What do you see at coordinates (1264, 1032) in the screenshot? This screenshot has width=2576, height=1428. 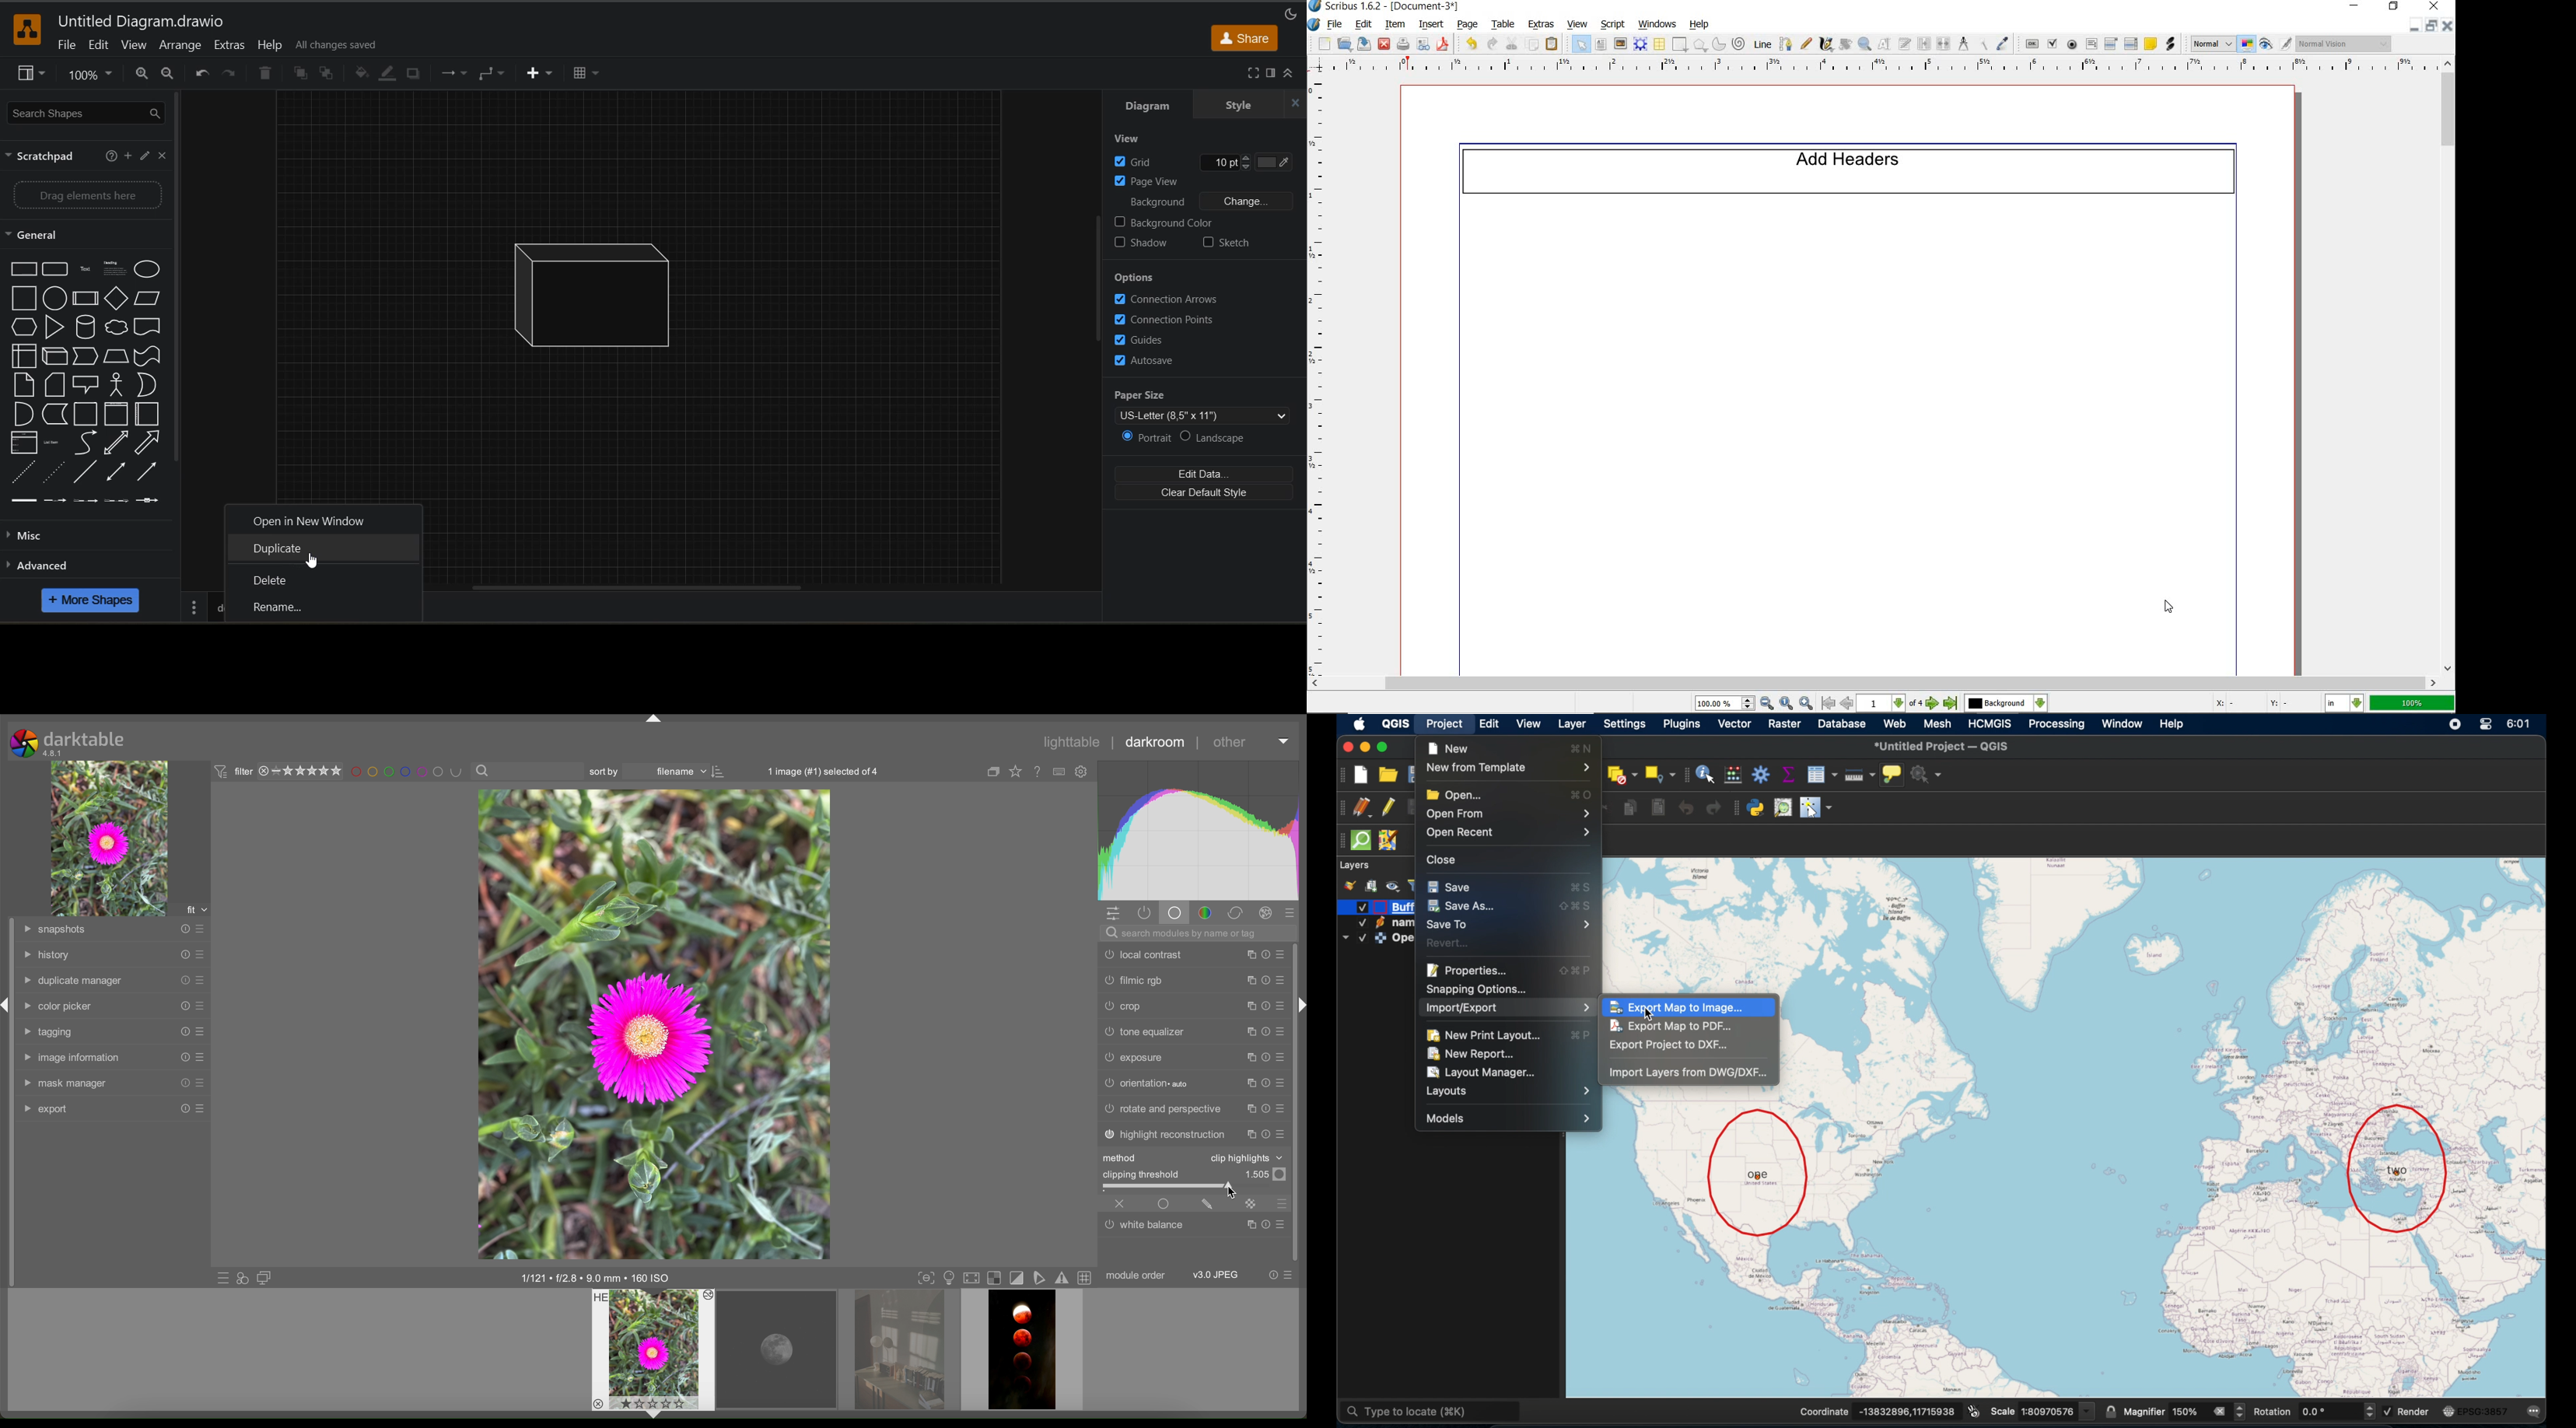 I see `reset presets` at bounding box center [1264, 1032].